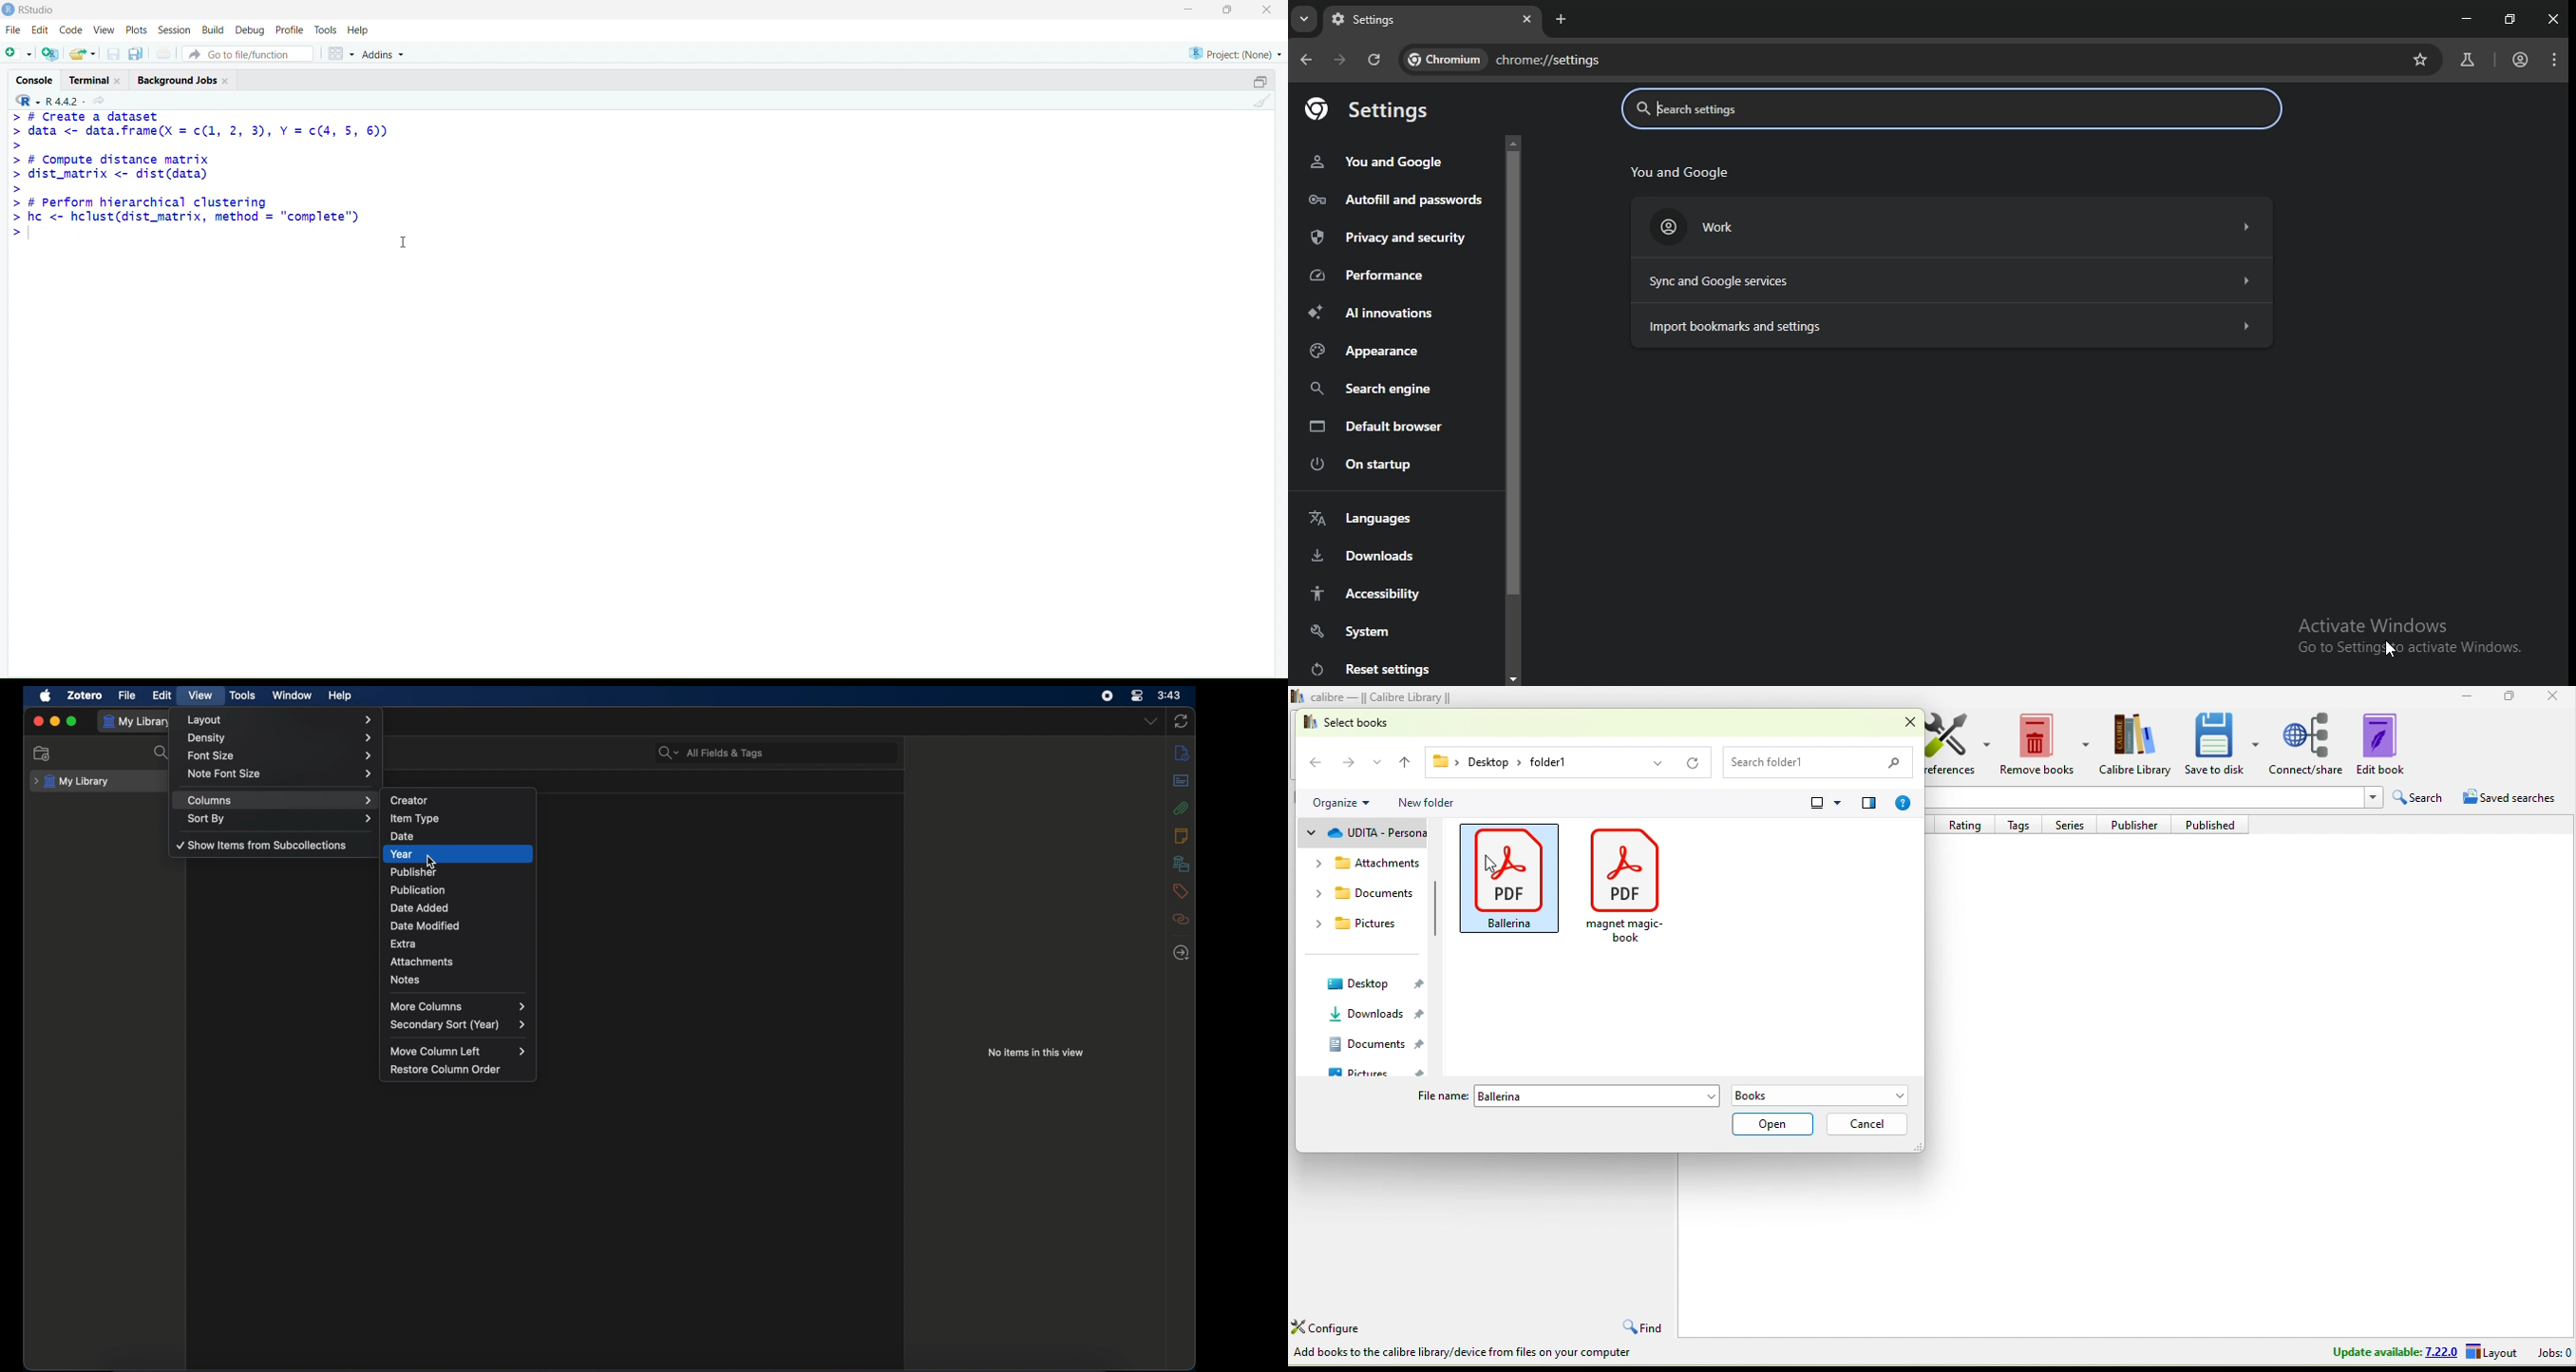  Describe the element at coordinates (456, 854) in the screenshot. I see `year` at that location.